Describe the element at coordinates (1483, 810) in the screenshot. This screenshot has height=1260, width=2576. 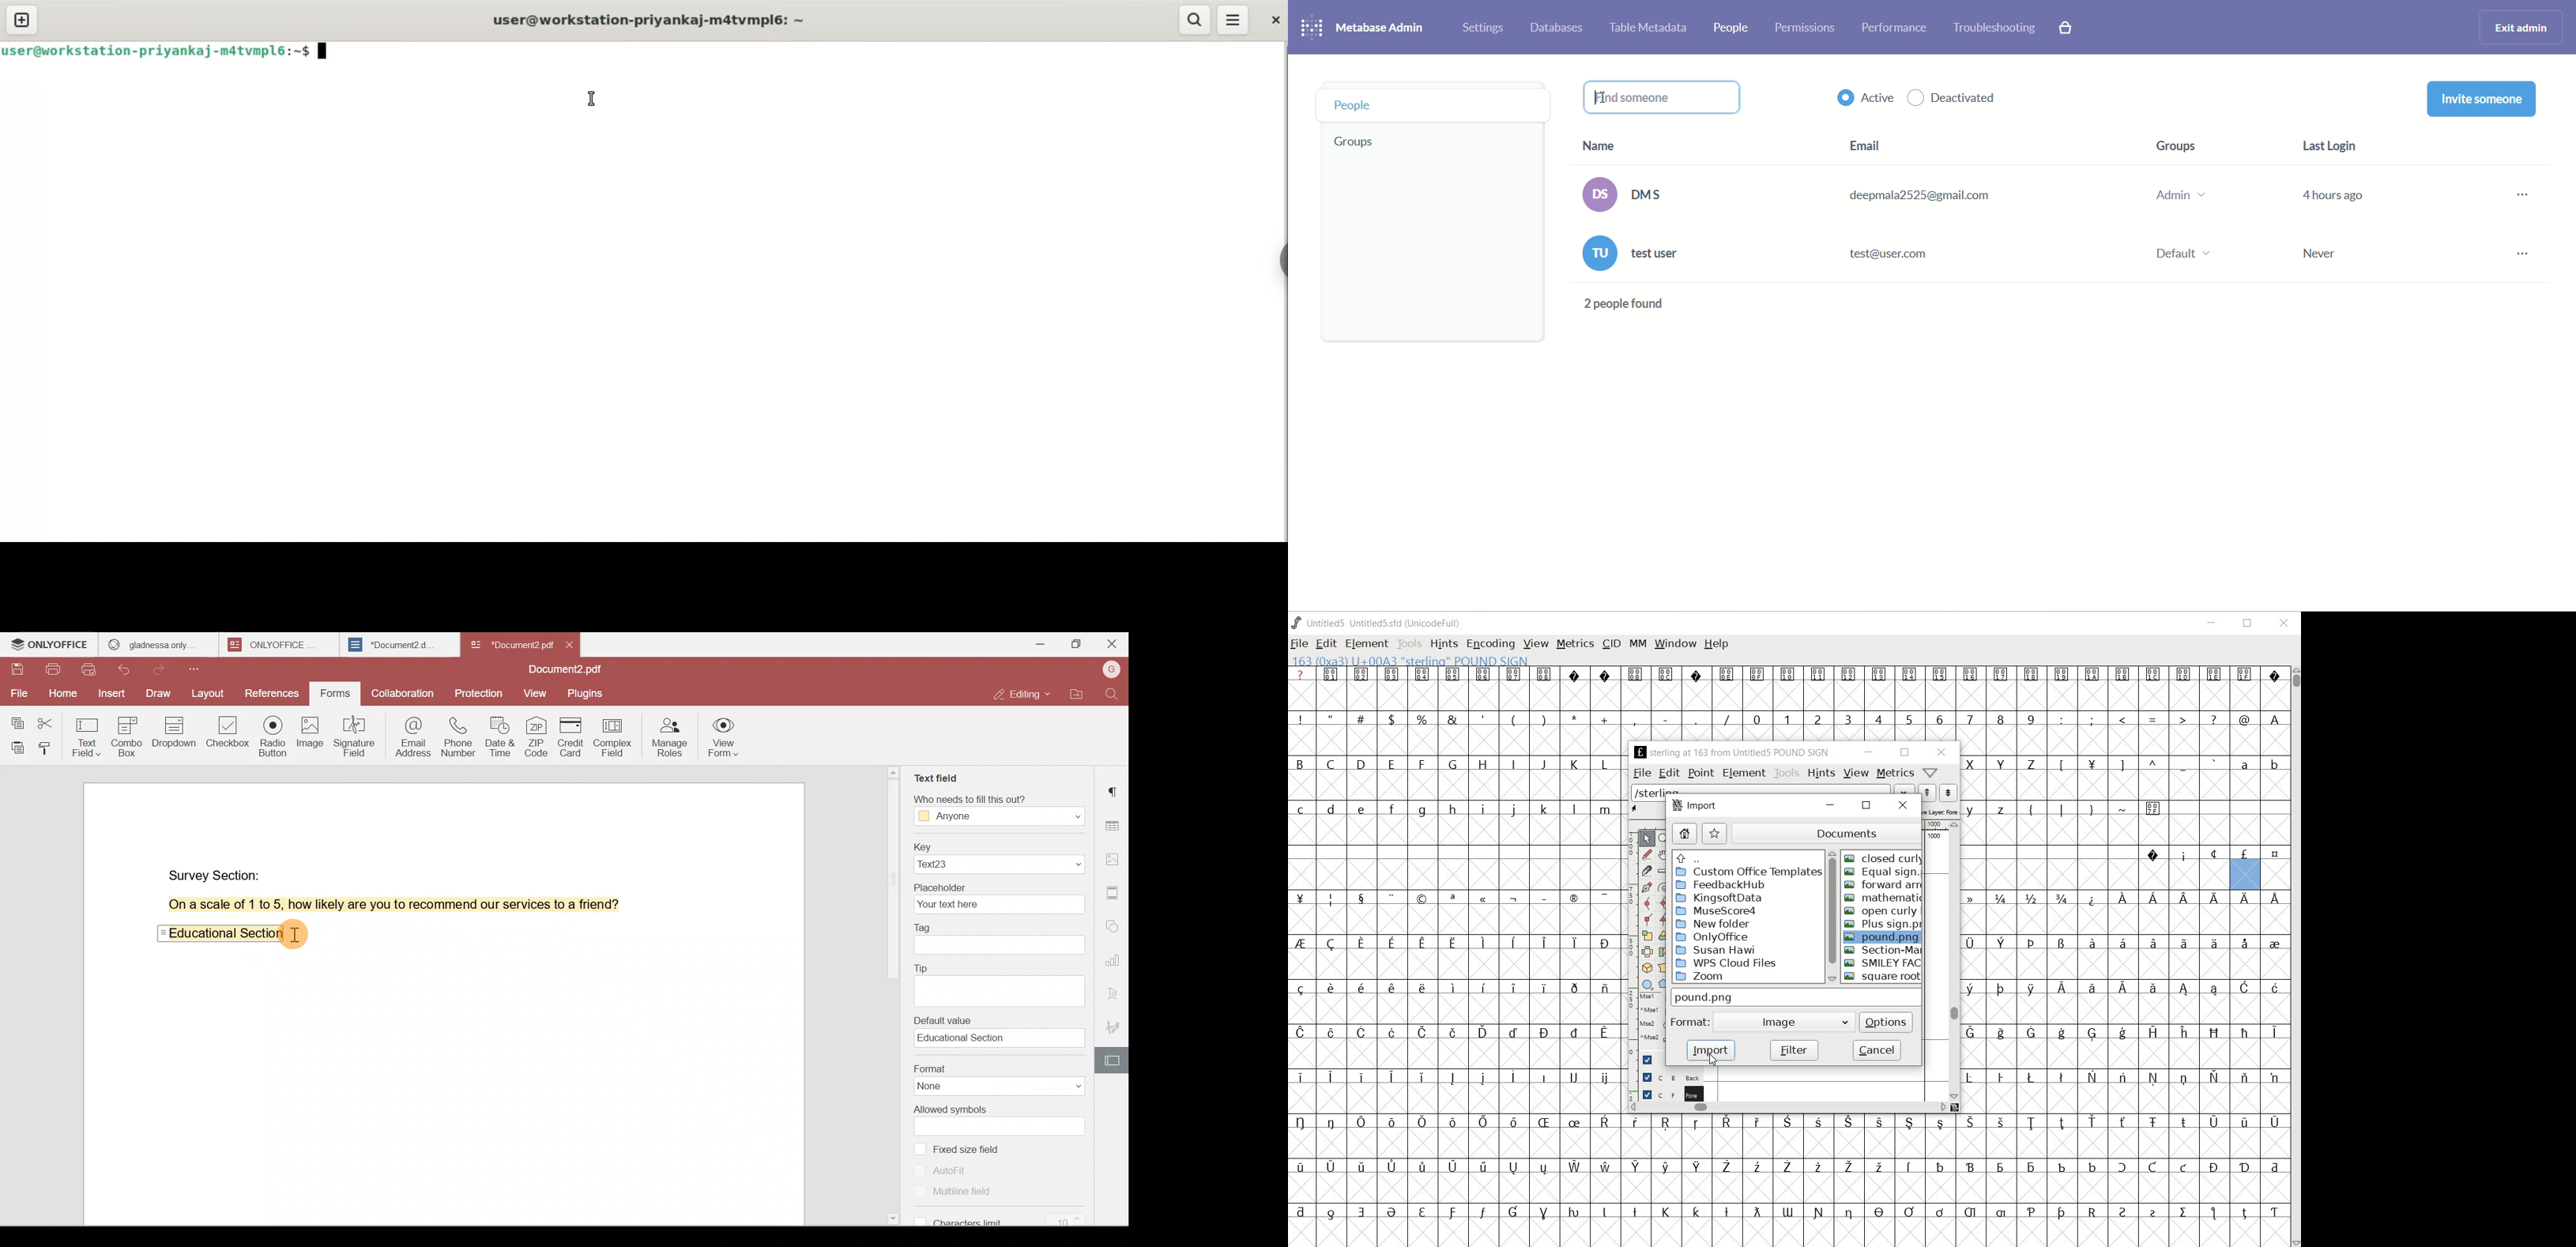
I see `i` at that location.